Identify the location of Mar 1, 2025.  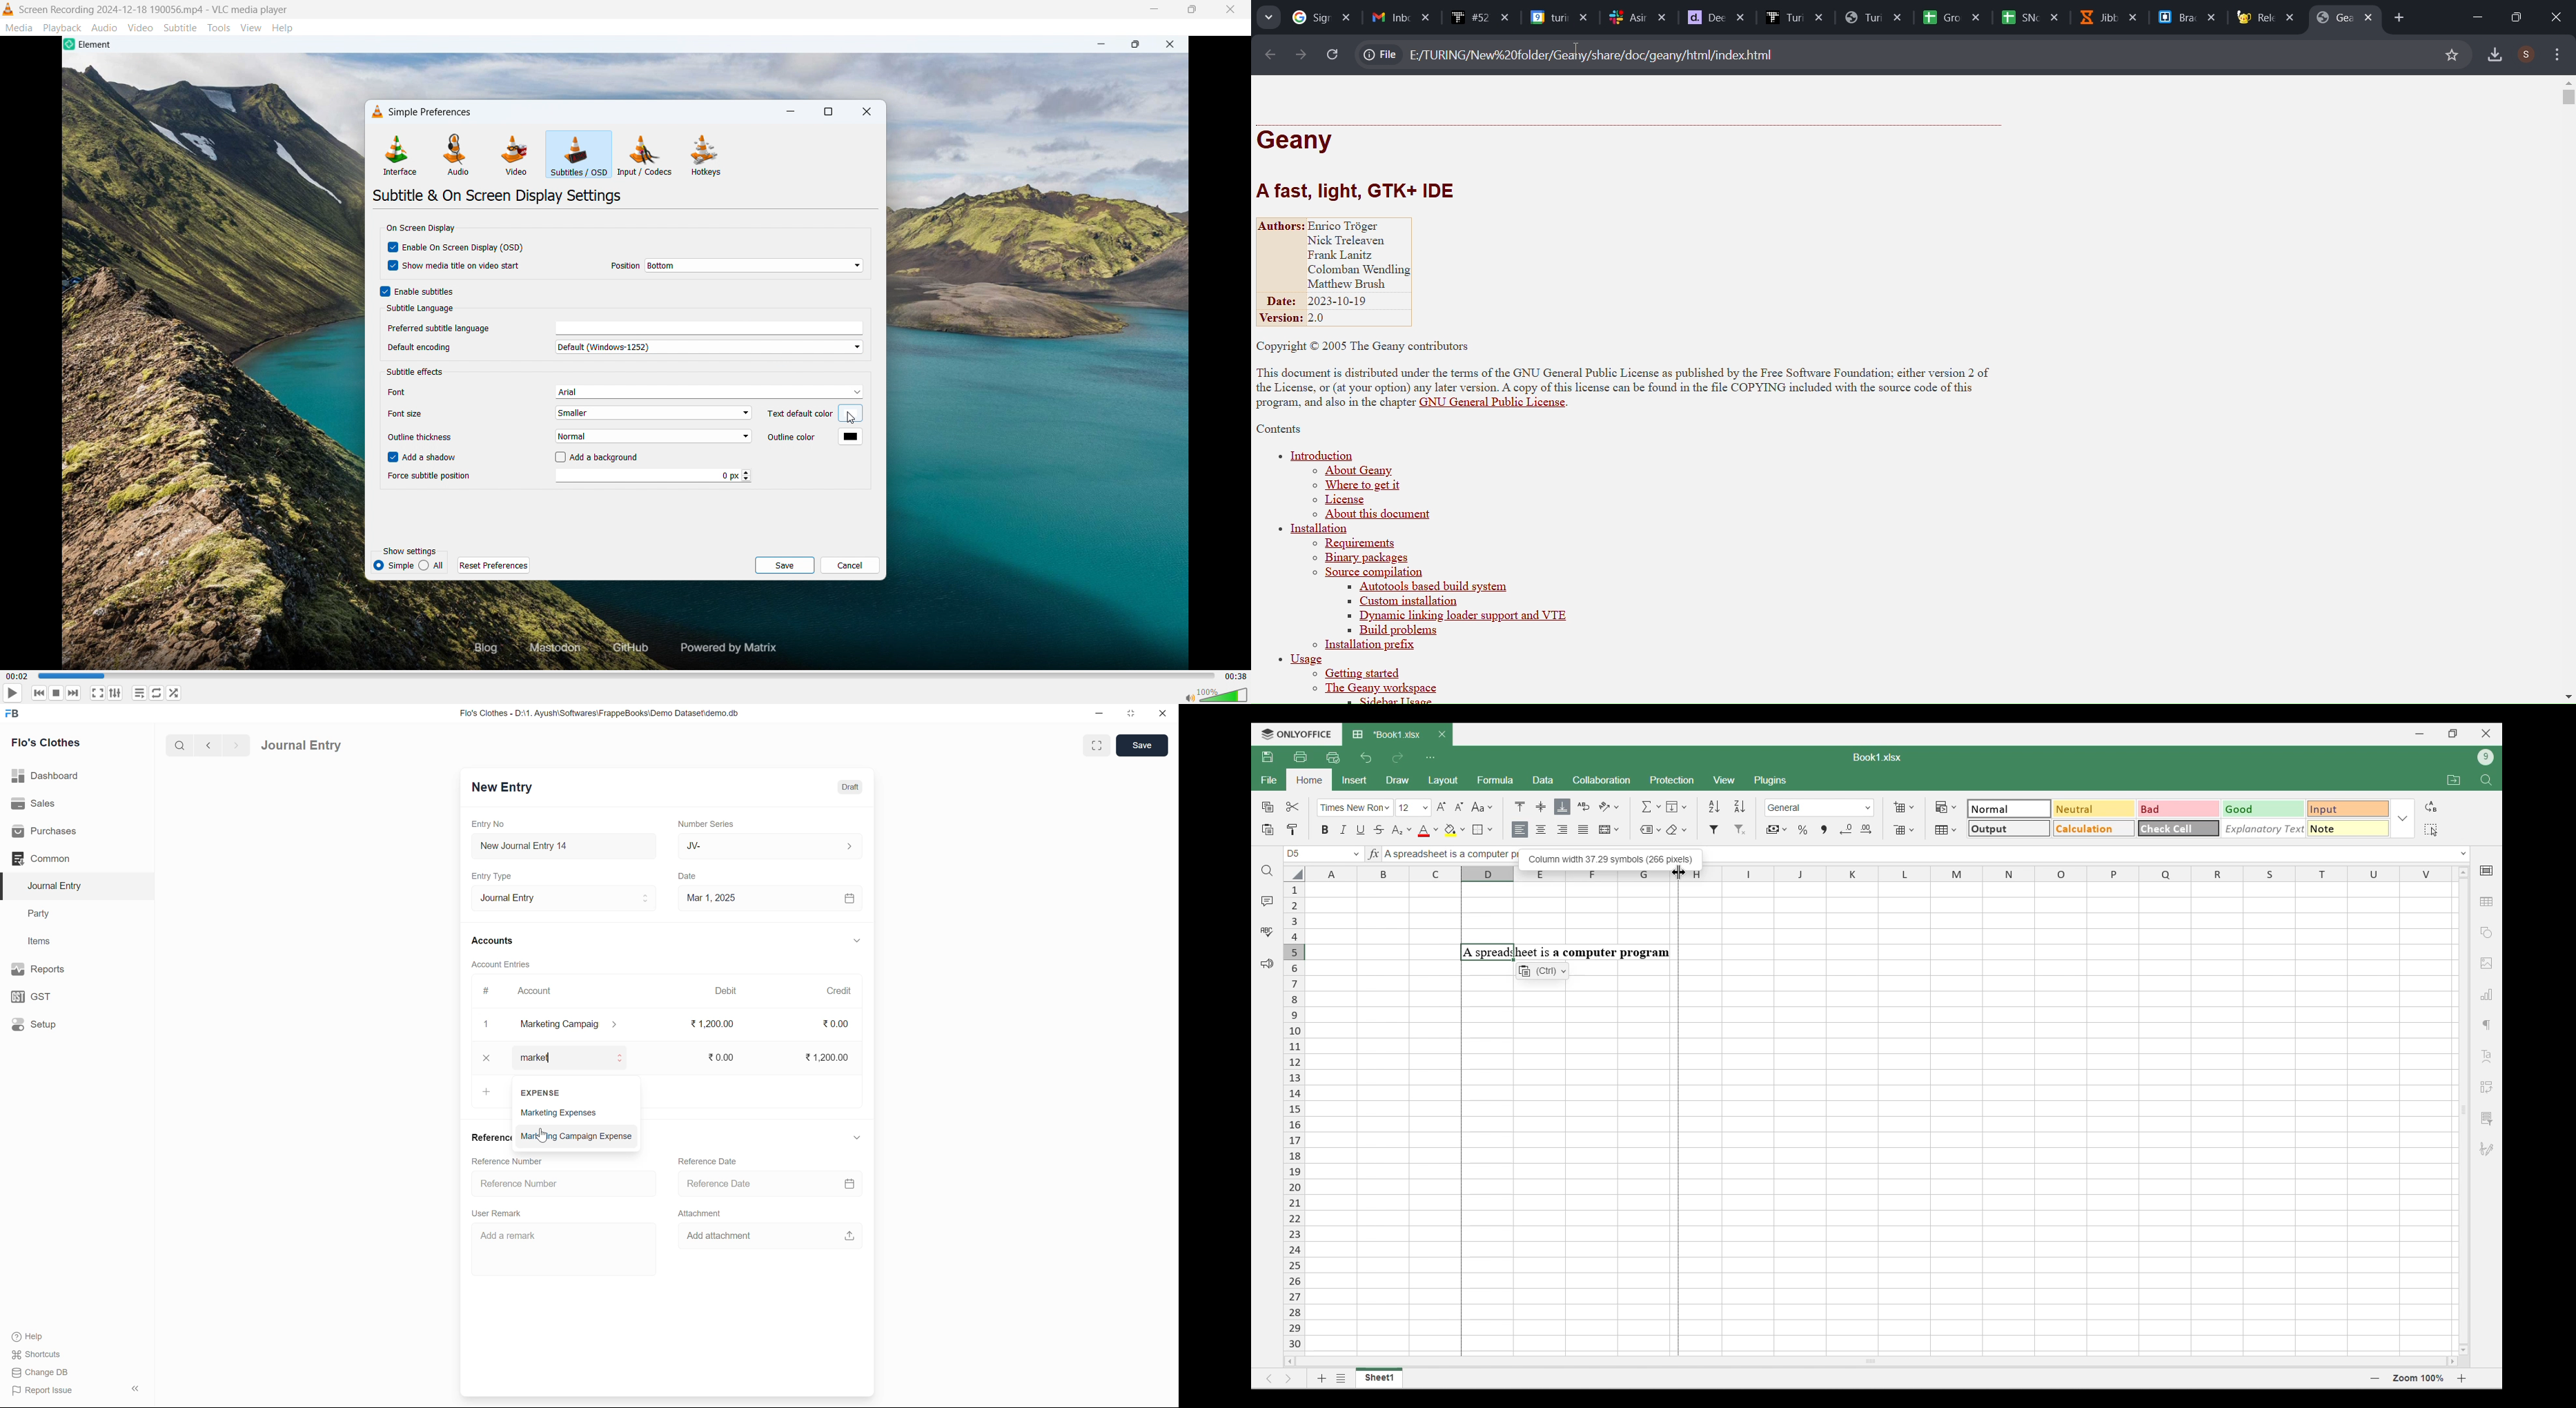
(712, 898).